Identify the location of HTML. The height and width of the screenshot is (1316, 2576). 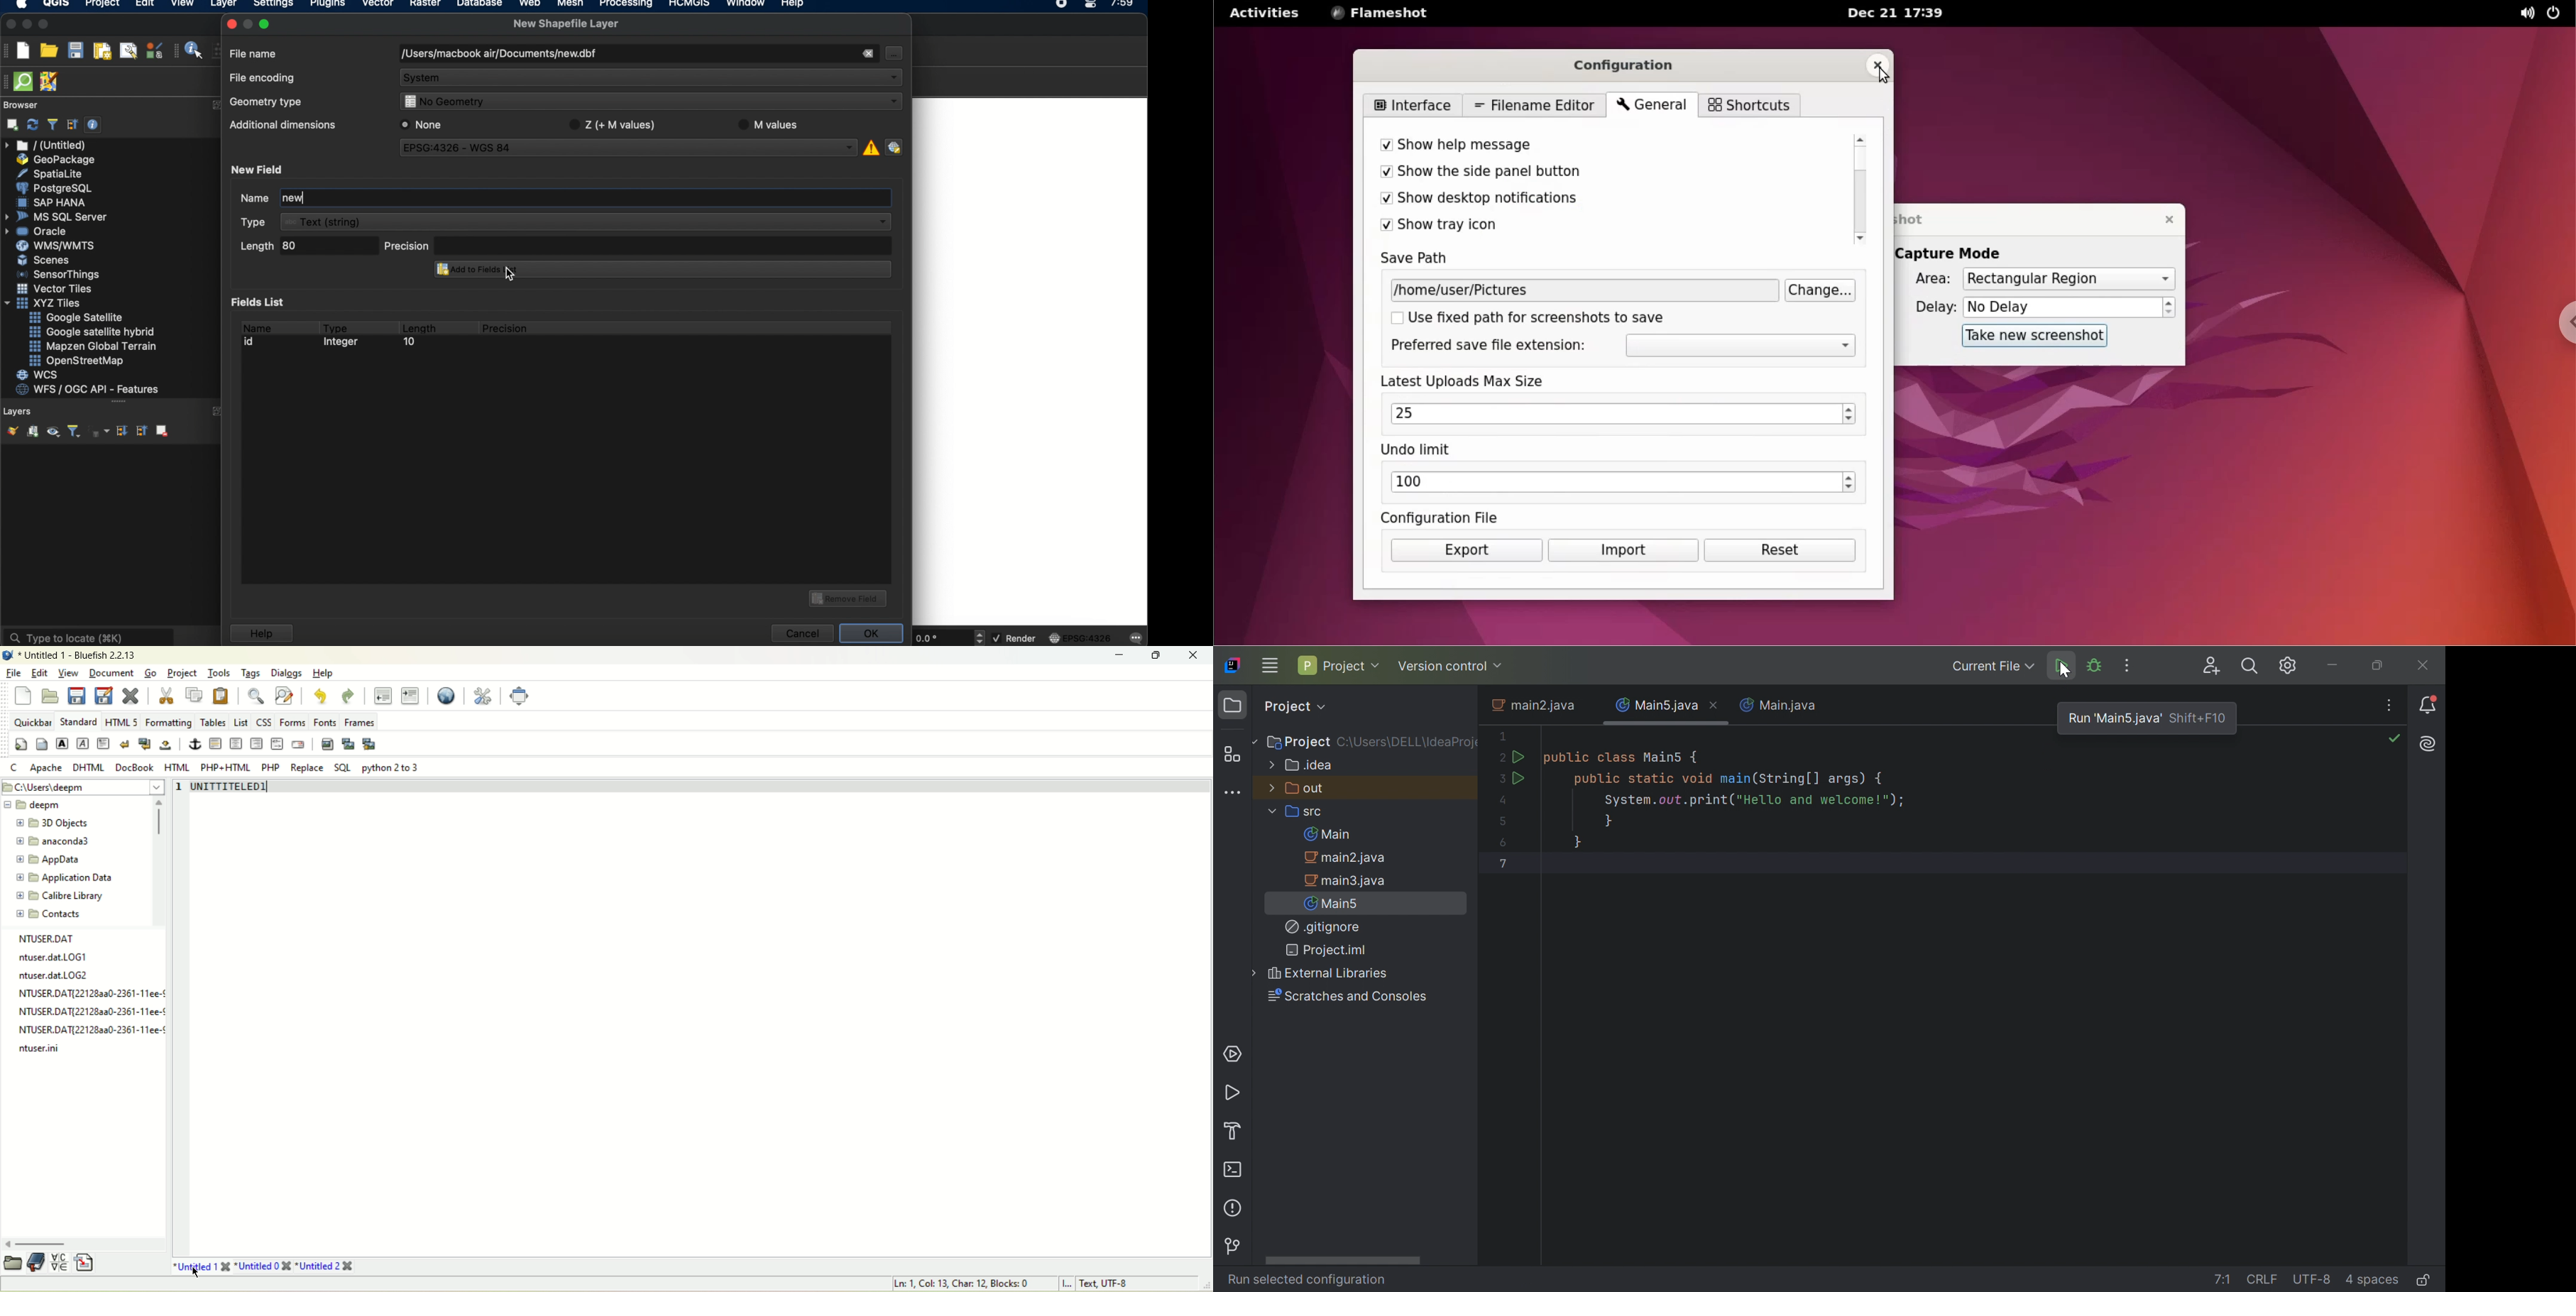
(176, 767).